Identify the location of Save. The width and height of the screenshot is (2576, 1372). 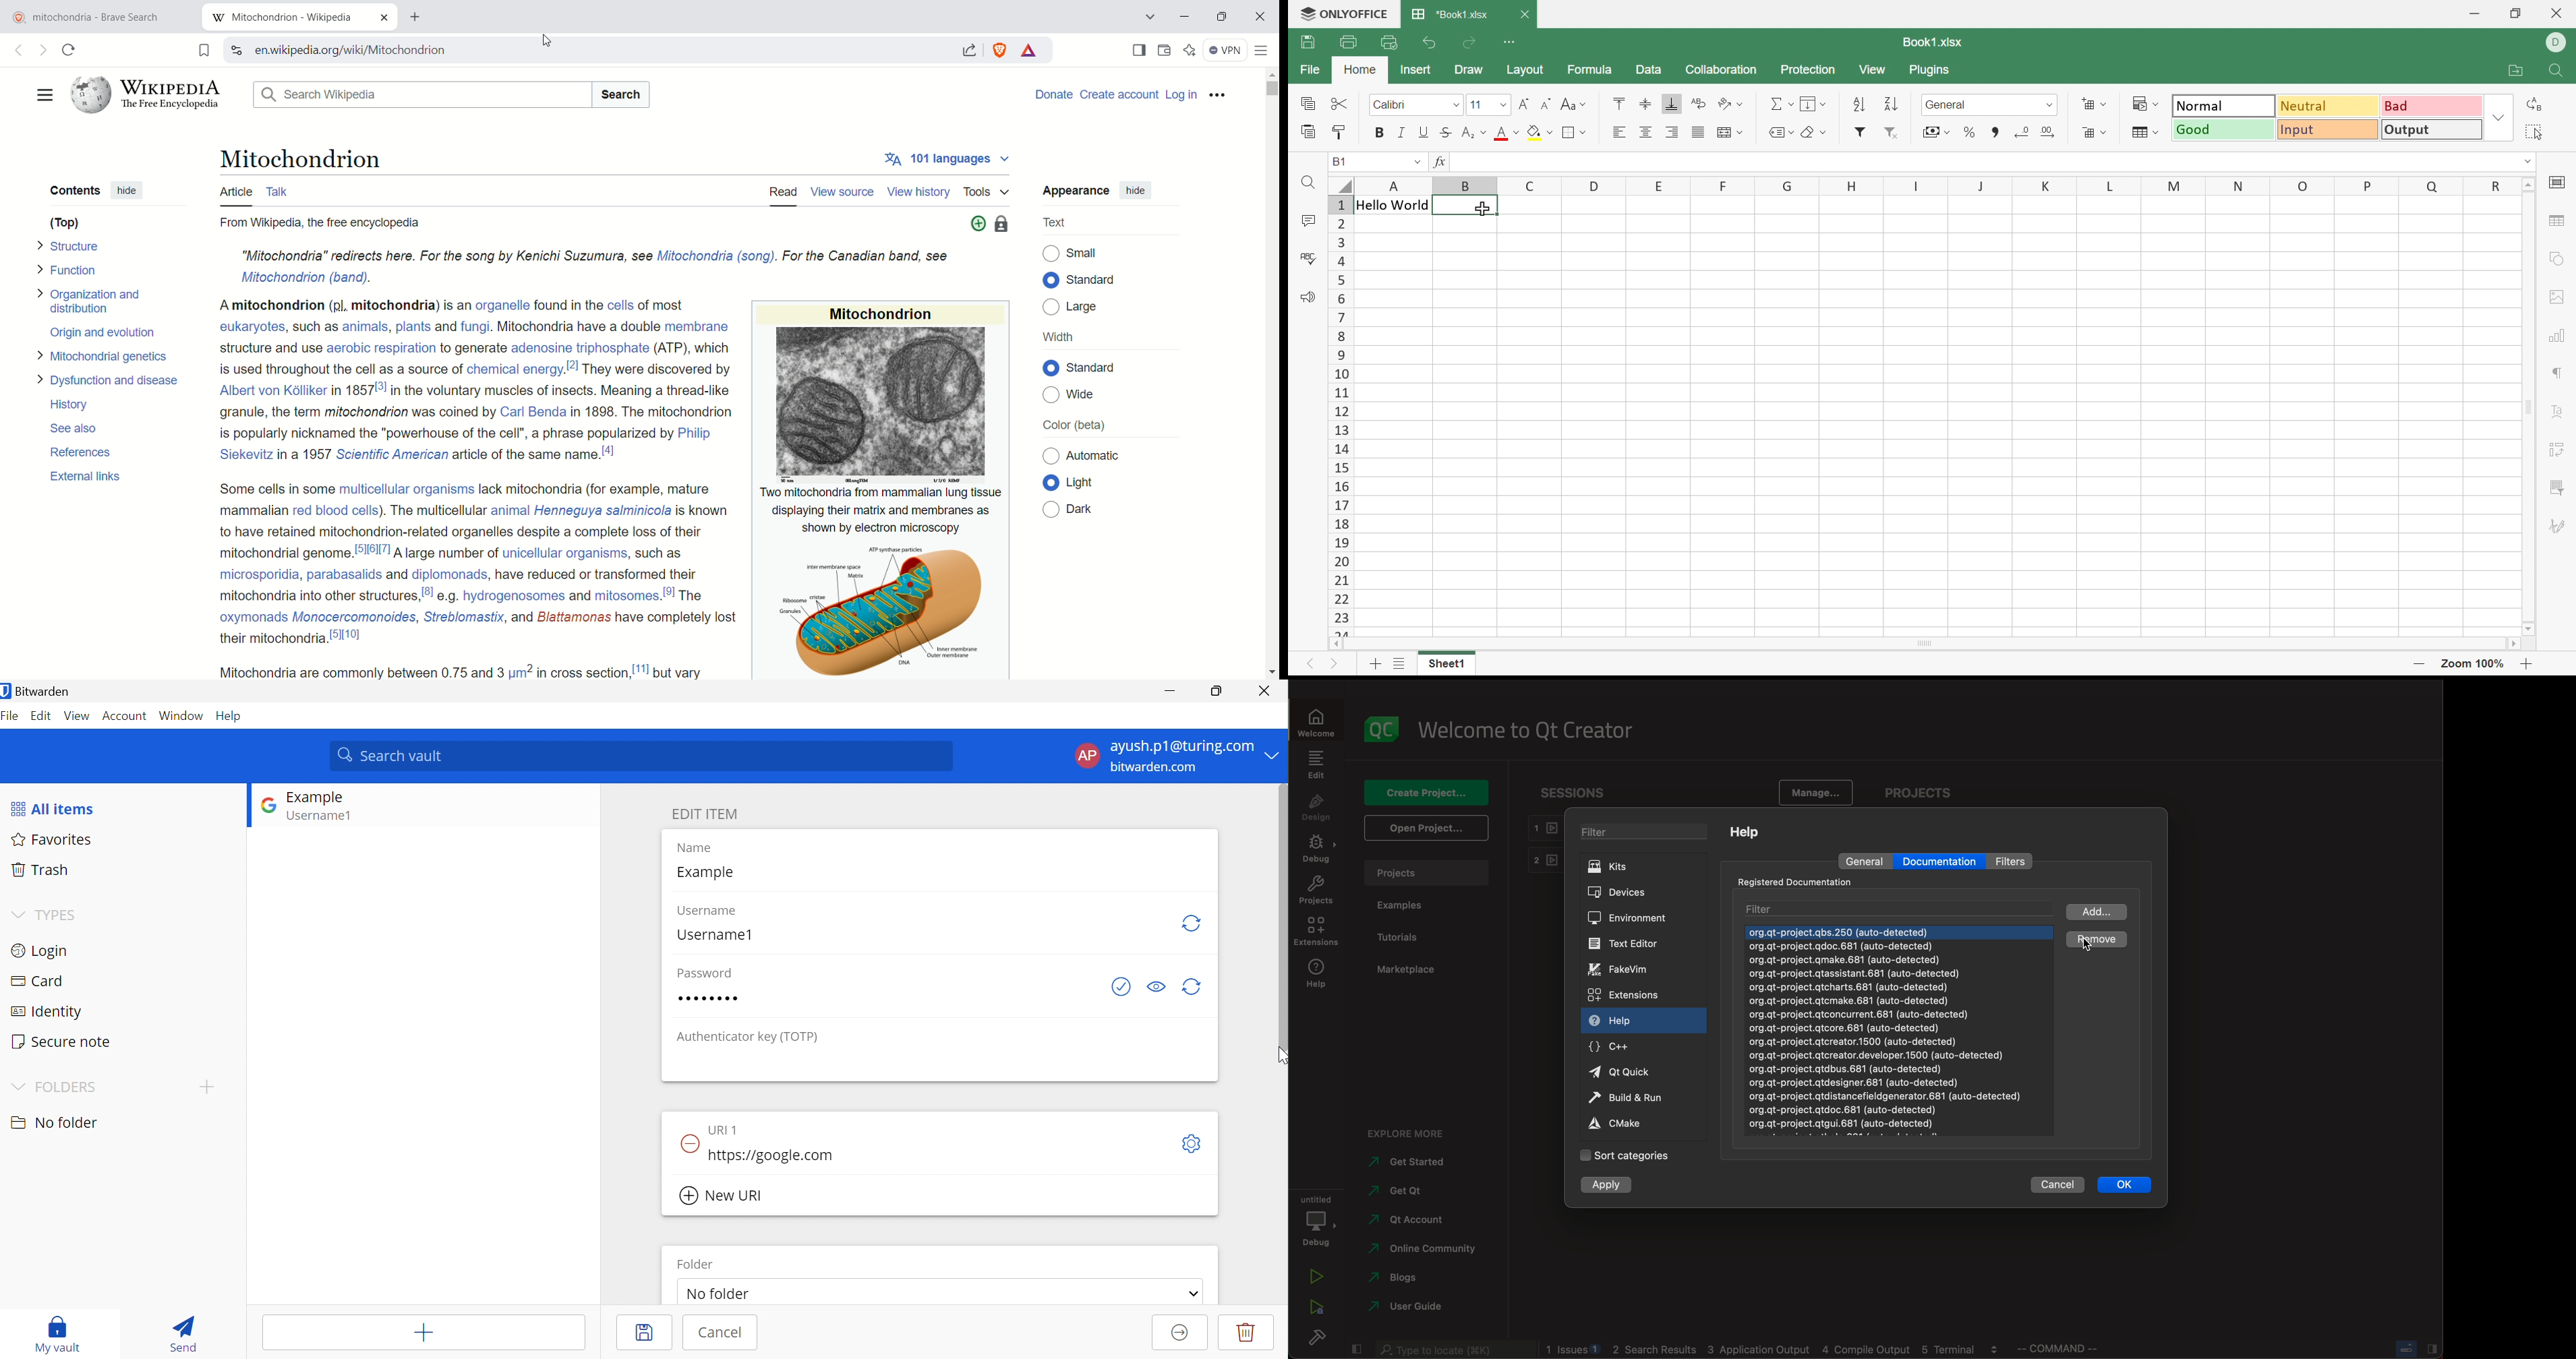
(1308, 42).